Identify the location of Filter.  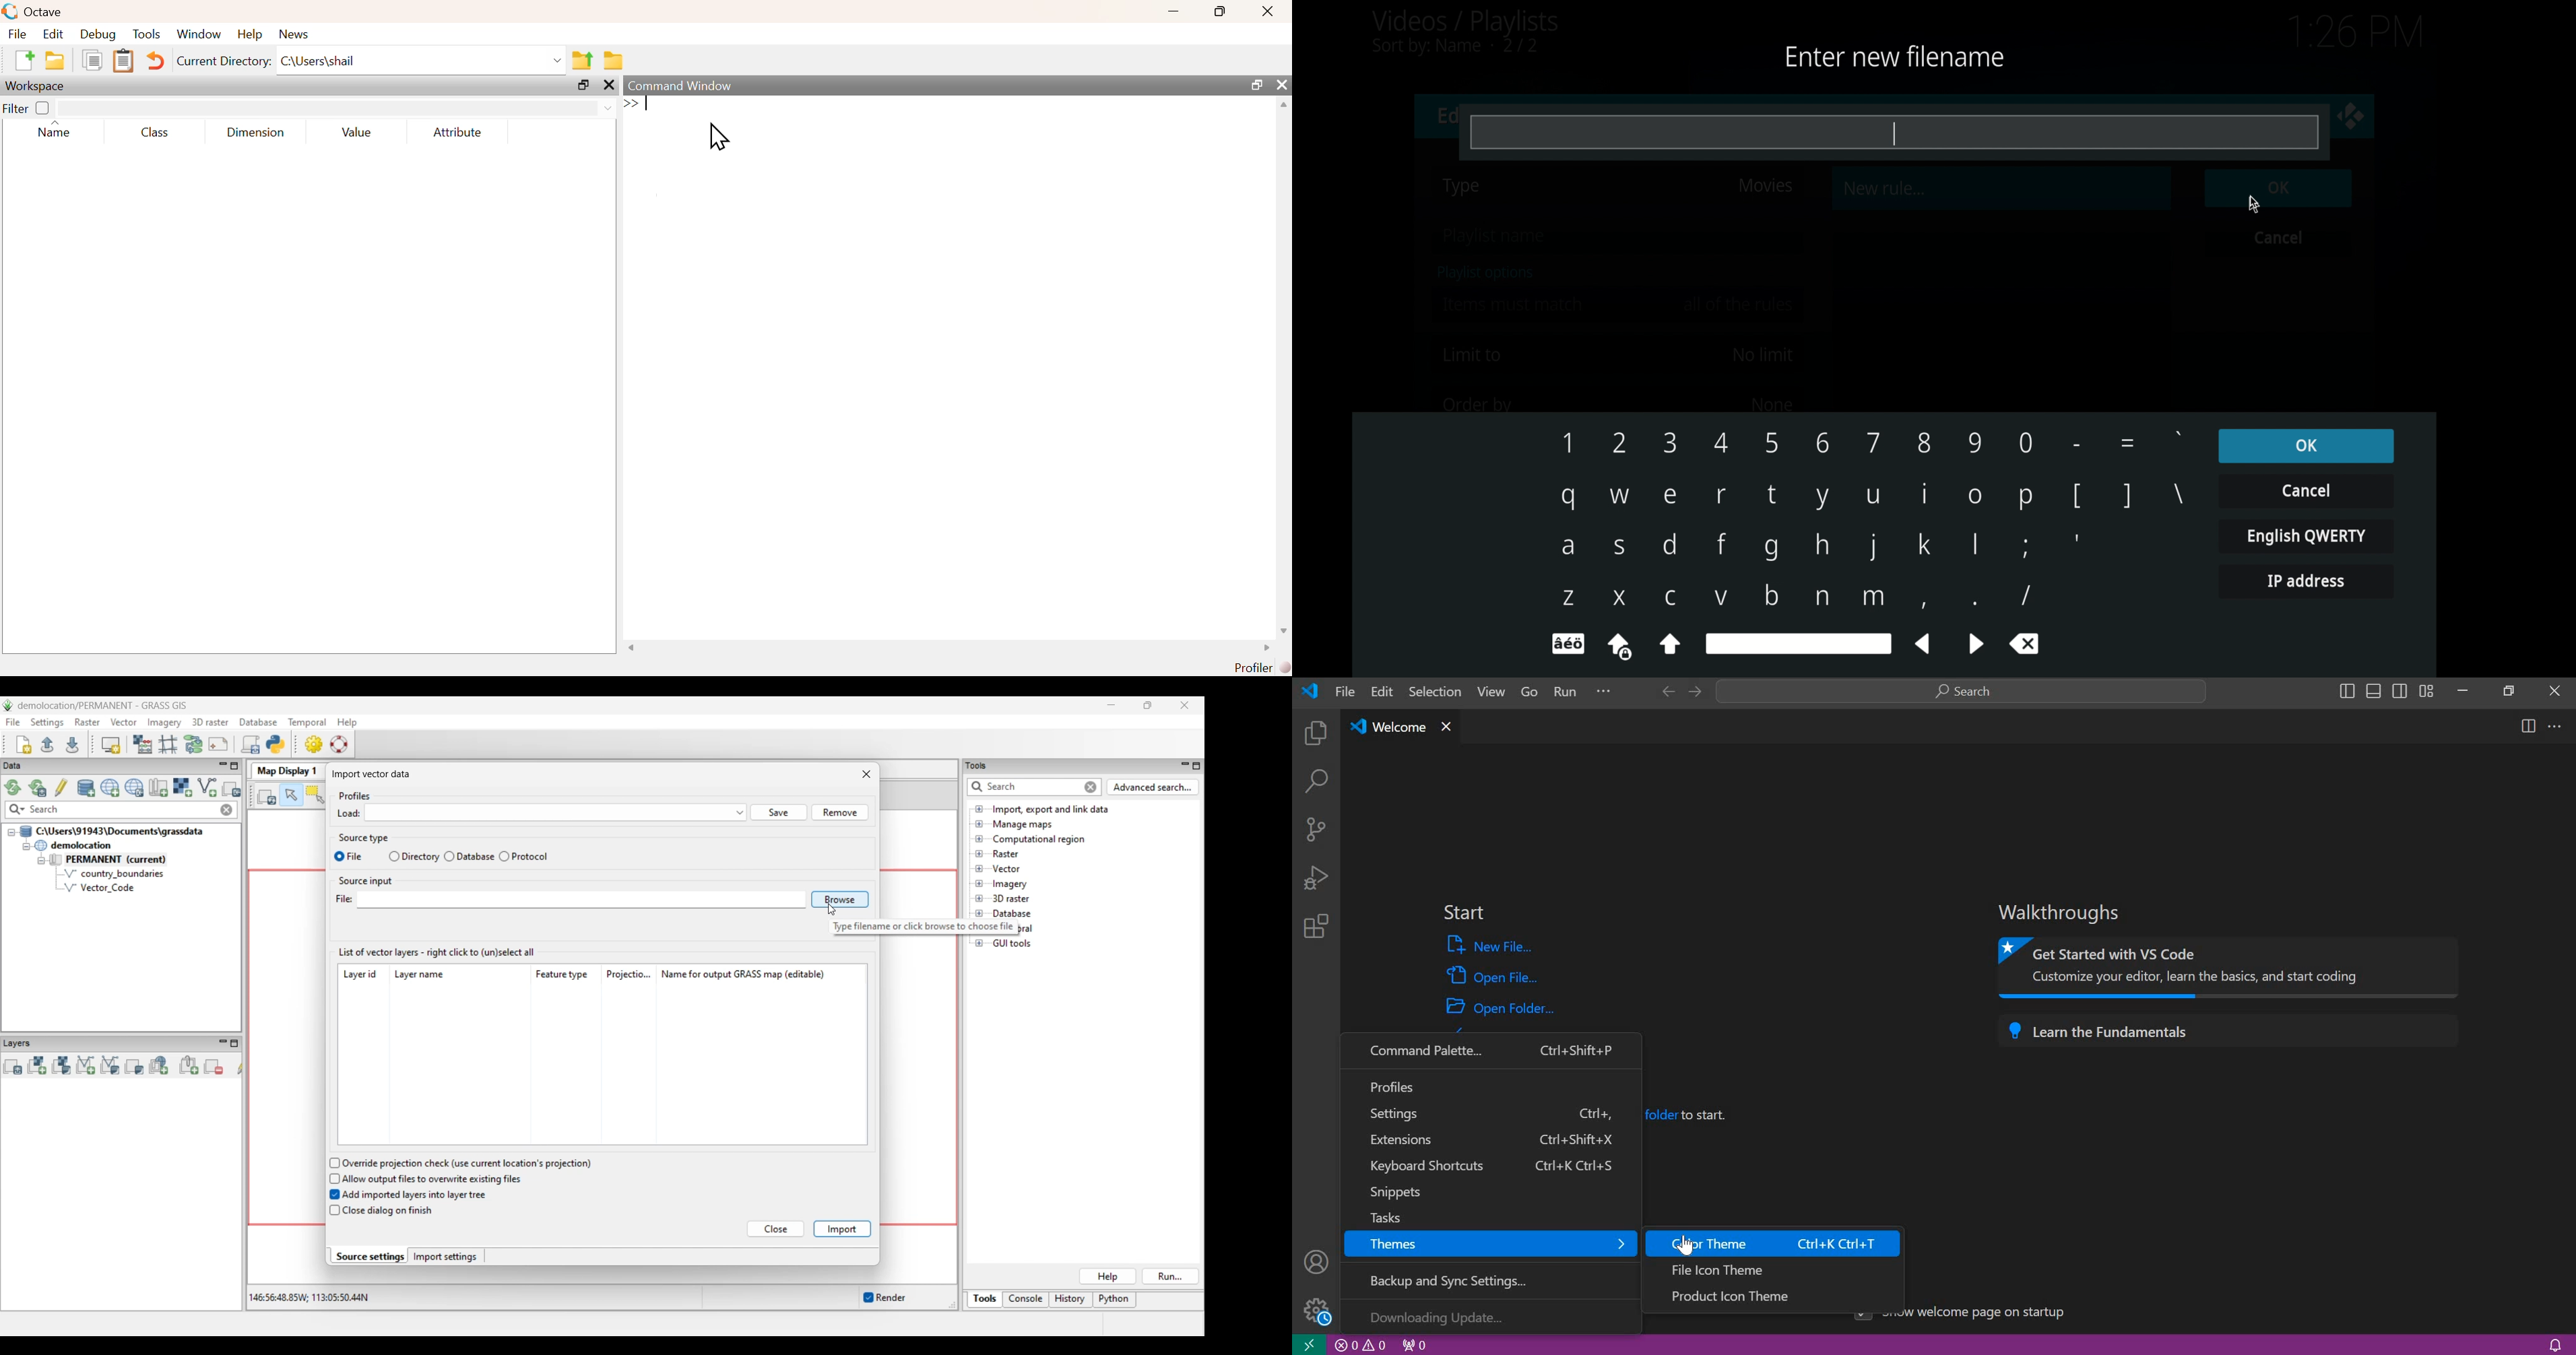
(28, 108).